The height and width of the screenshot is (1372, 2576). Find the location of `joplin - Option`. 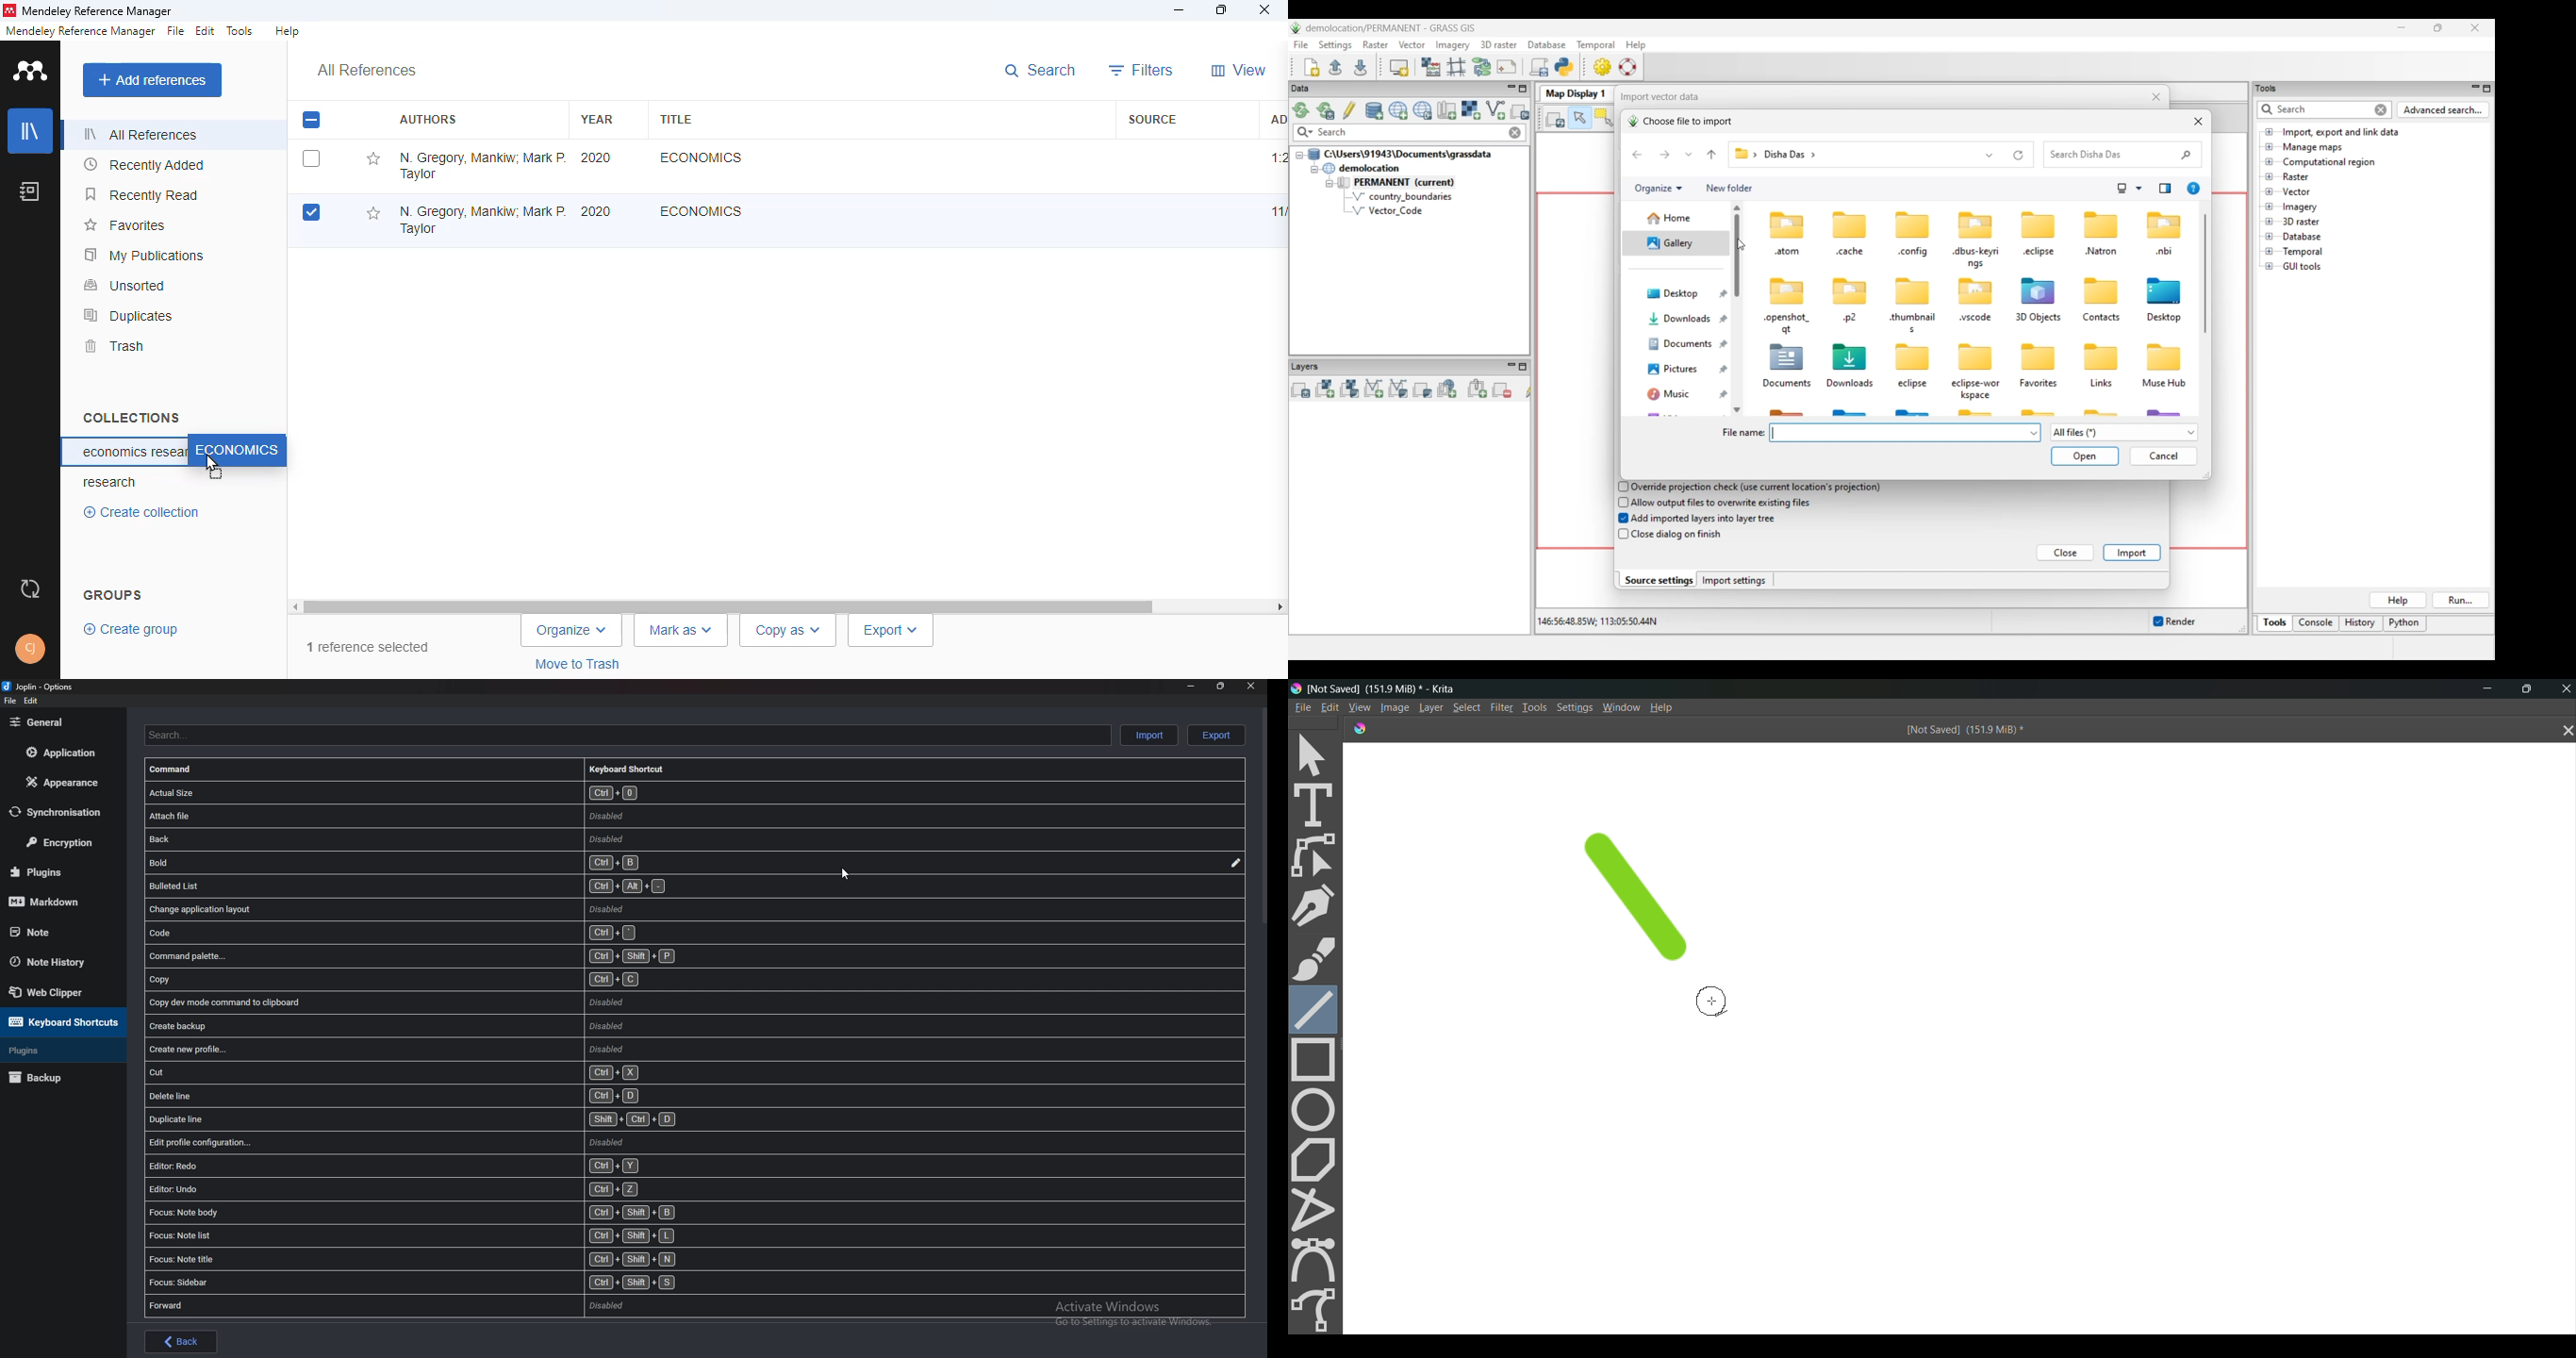

joplin - Option is located at coordinates (40, 686).